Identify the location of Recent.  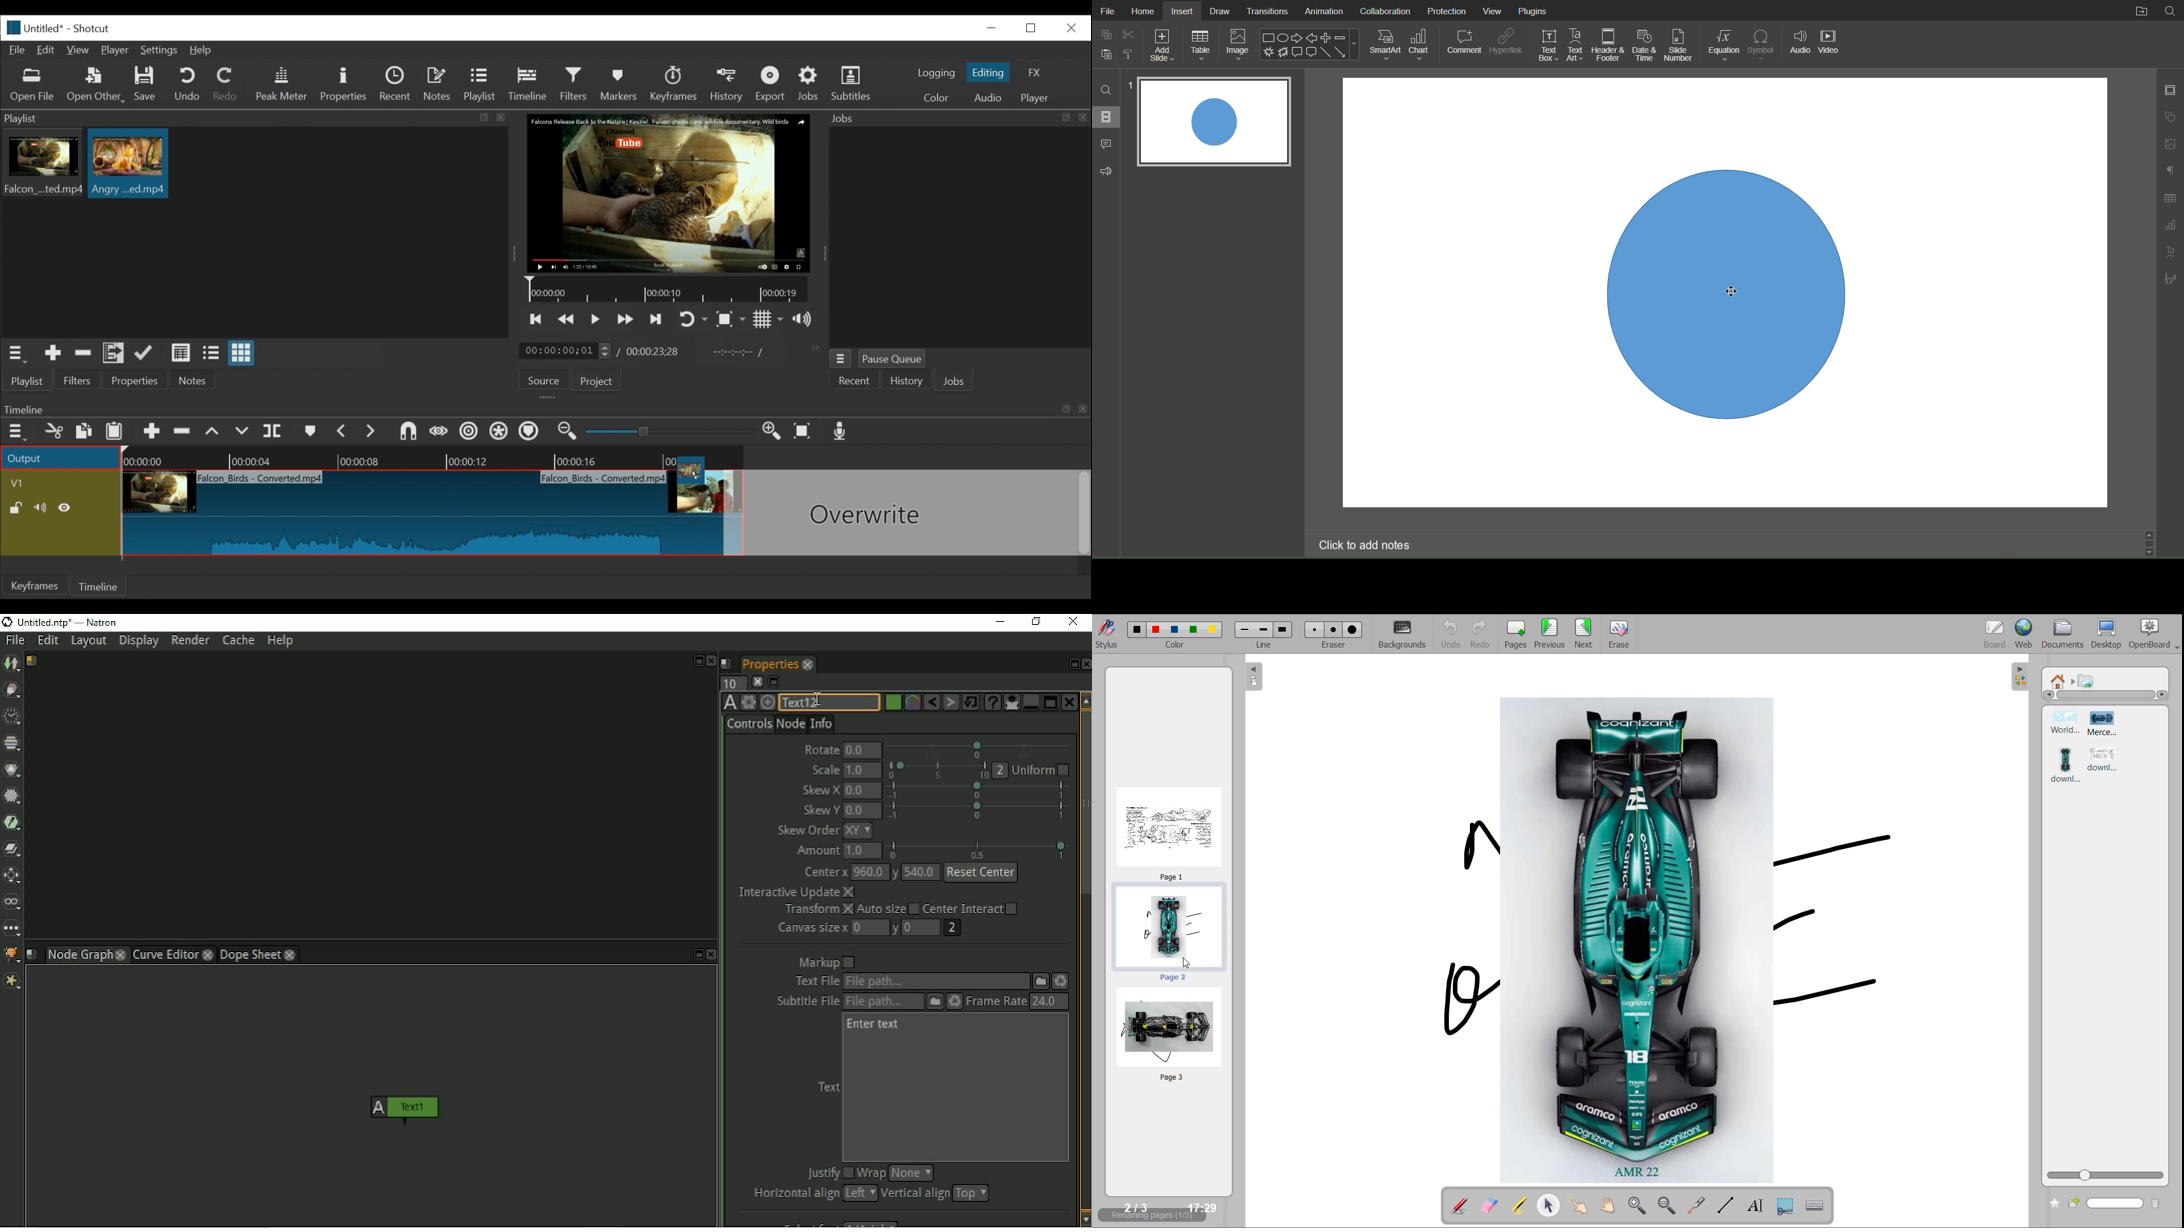
(398, 85).